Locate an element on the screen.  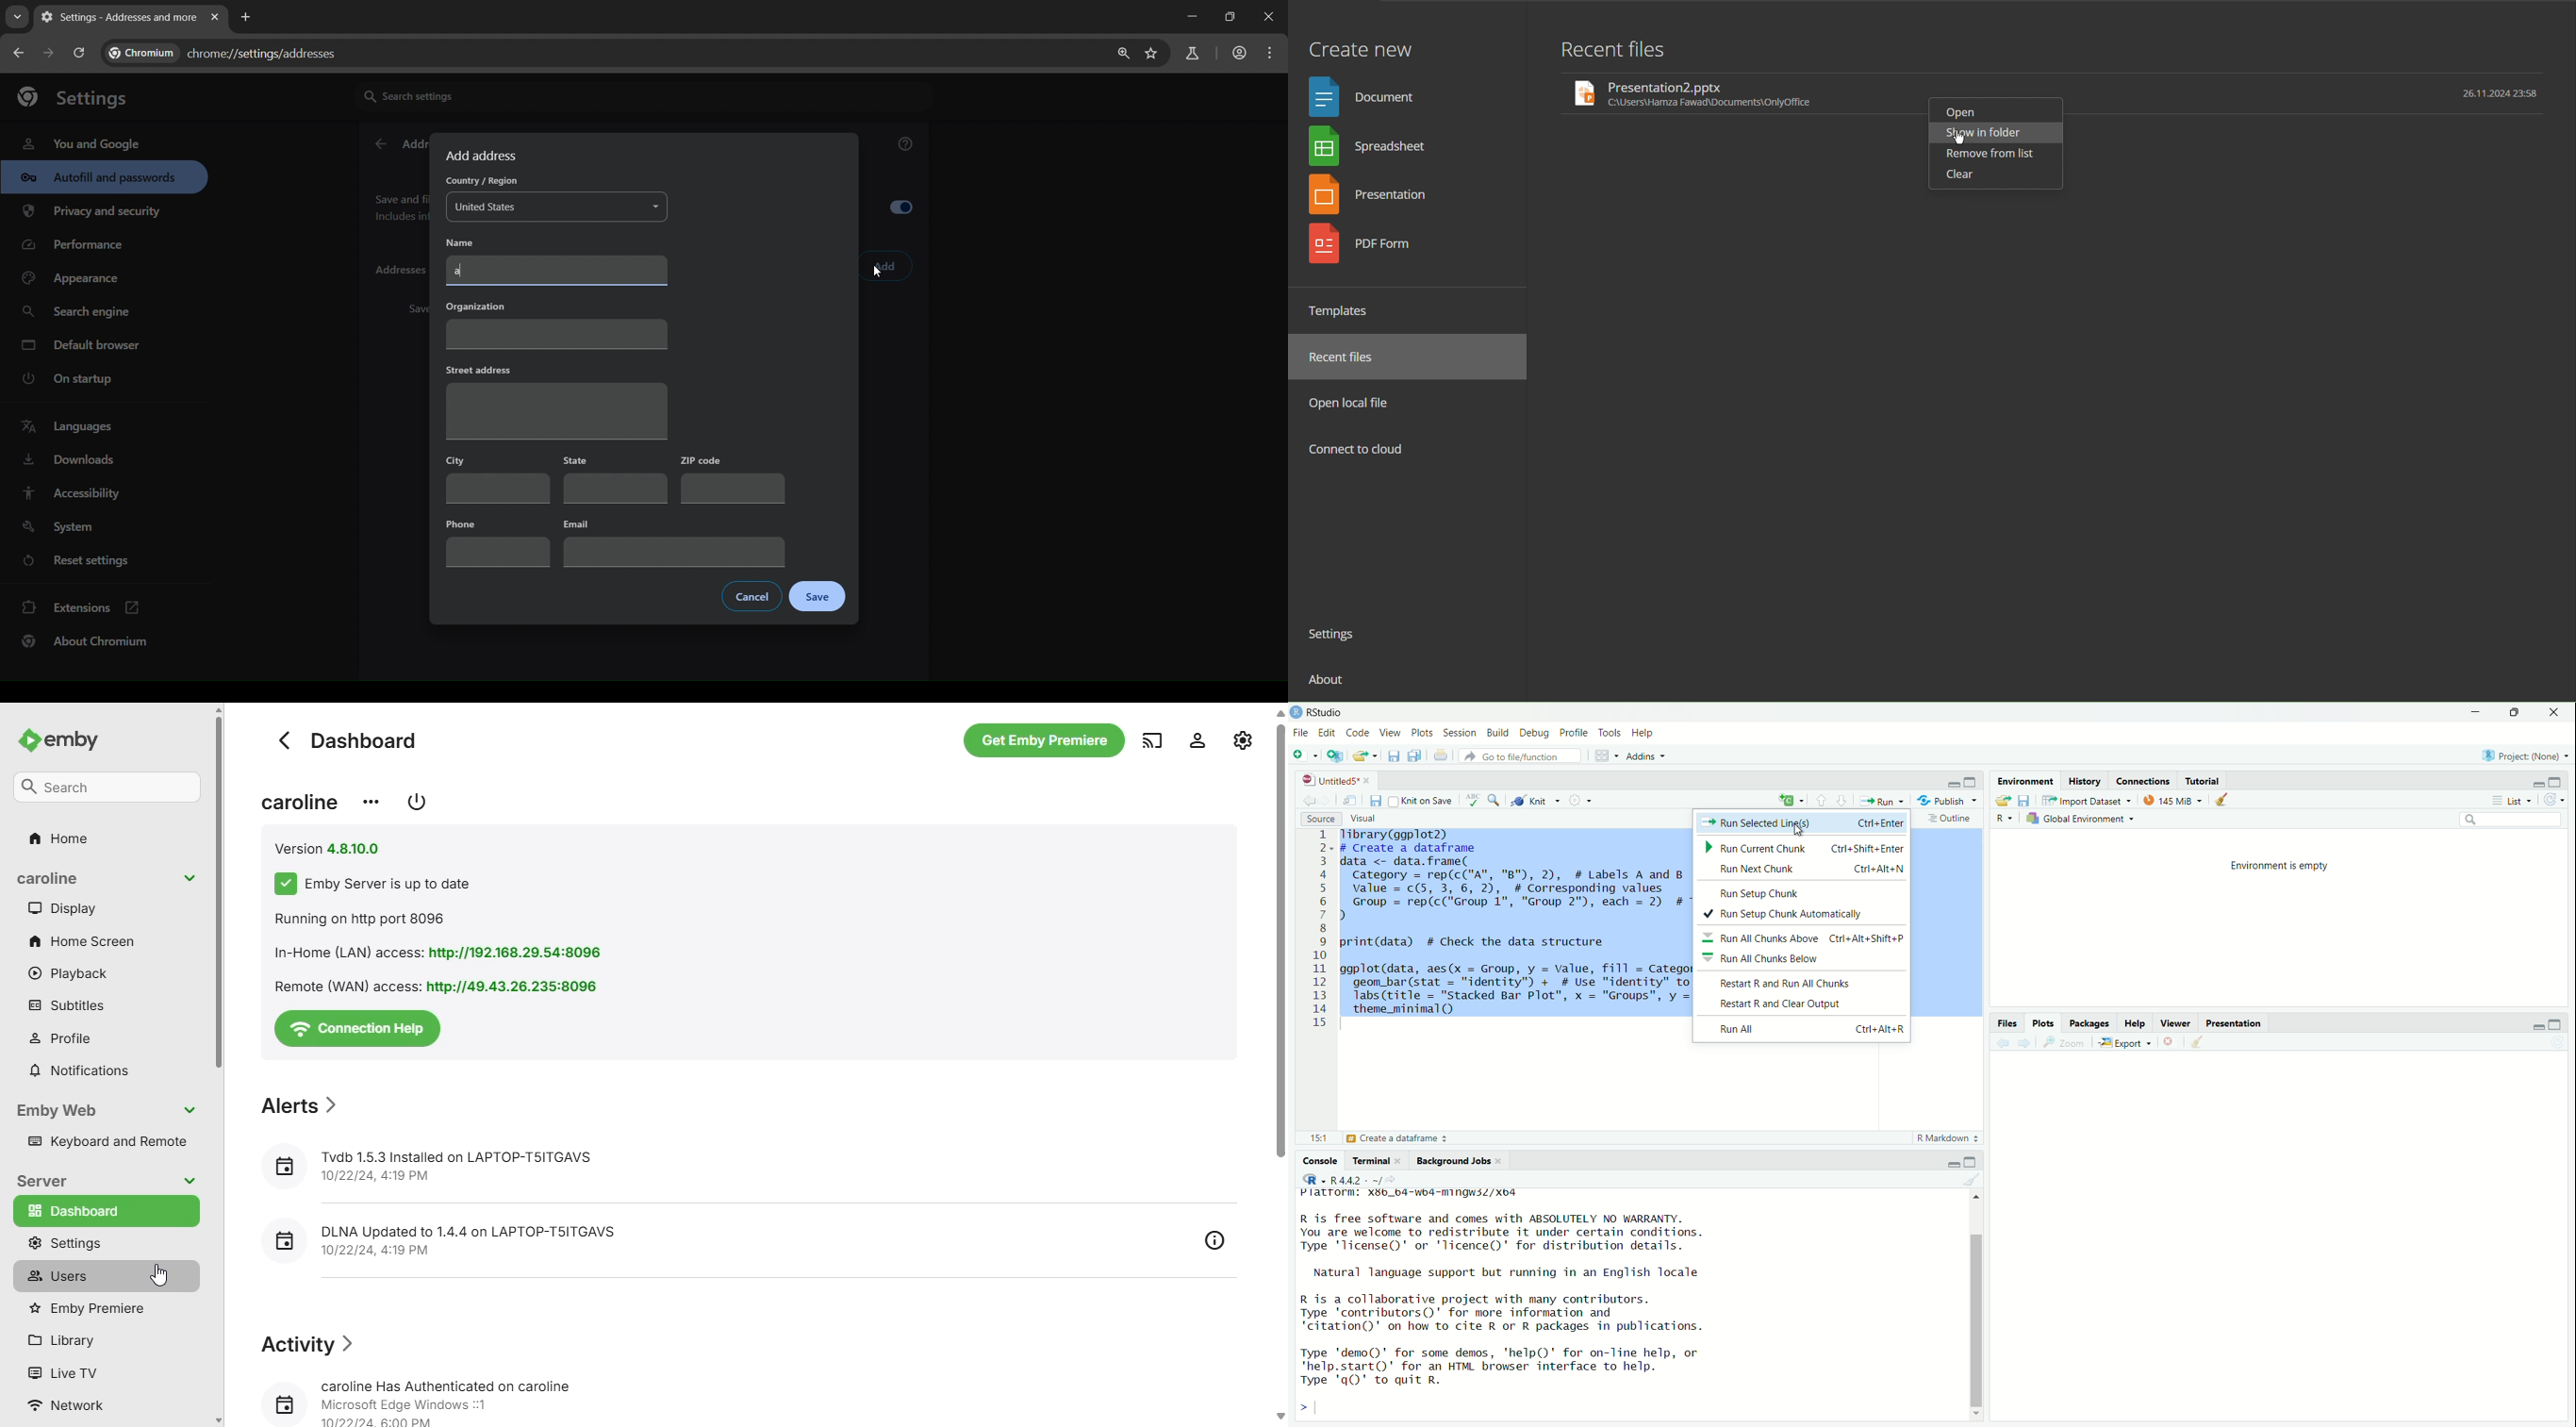
Create a project is located at coordinates (1335, 756).